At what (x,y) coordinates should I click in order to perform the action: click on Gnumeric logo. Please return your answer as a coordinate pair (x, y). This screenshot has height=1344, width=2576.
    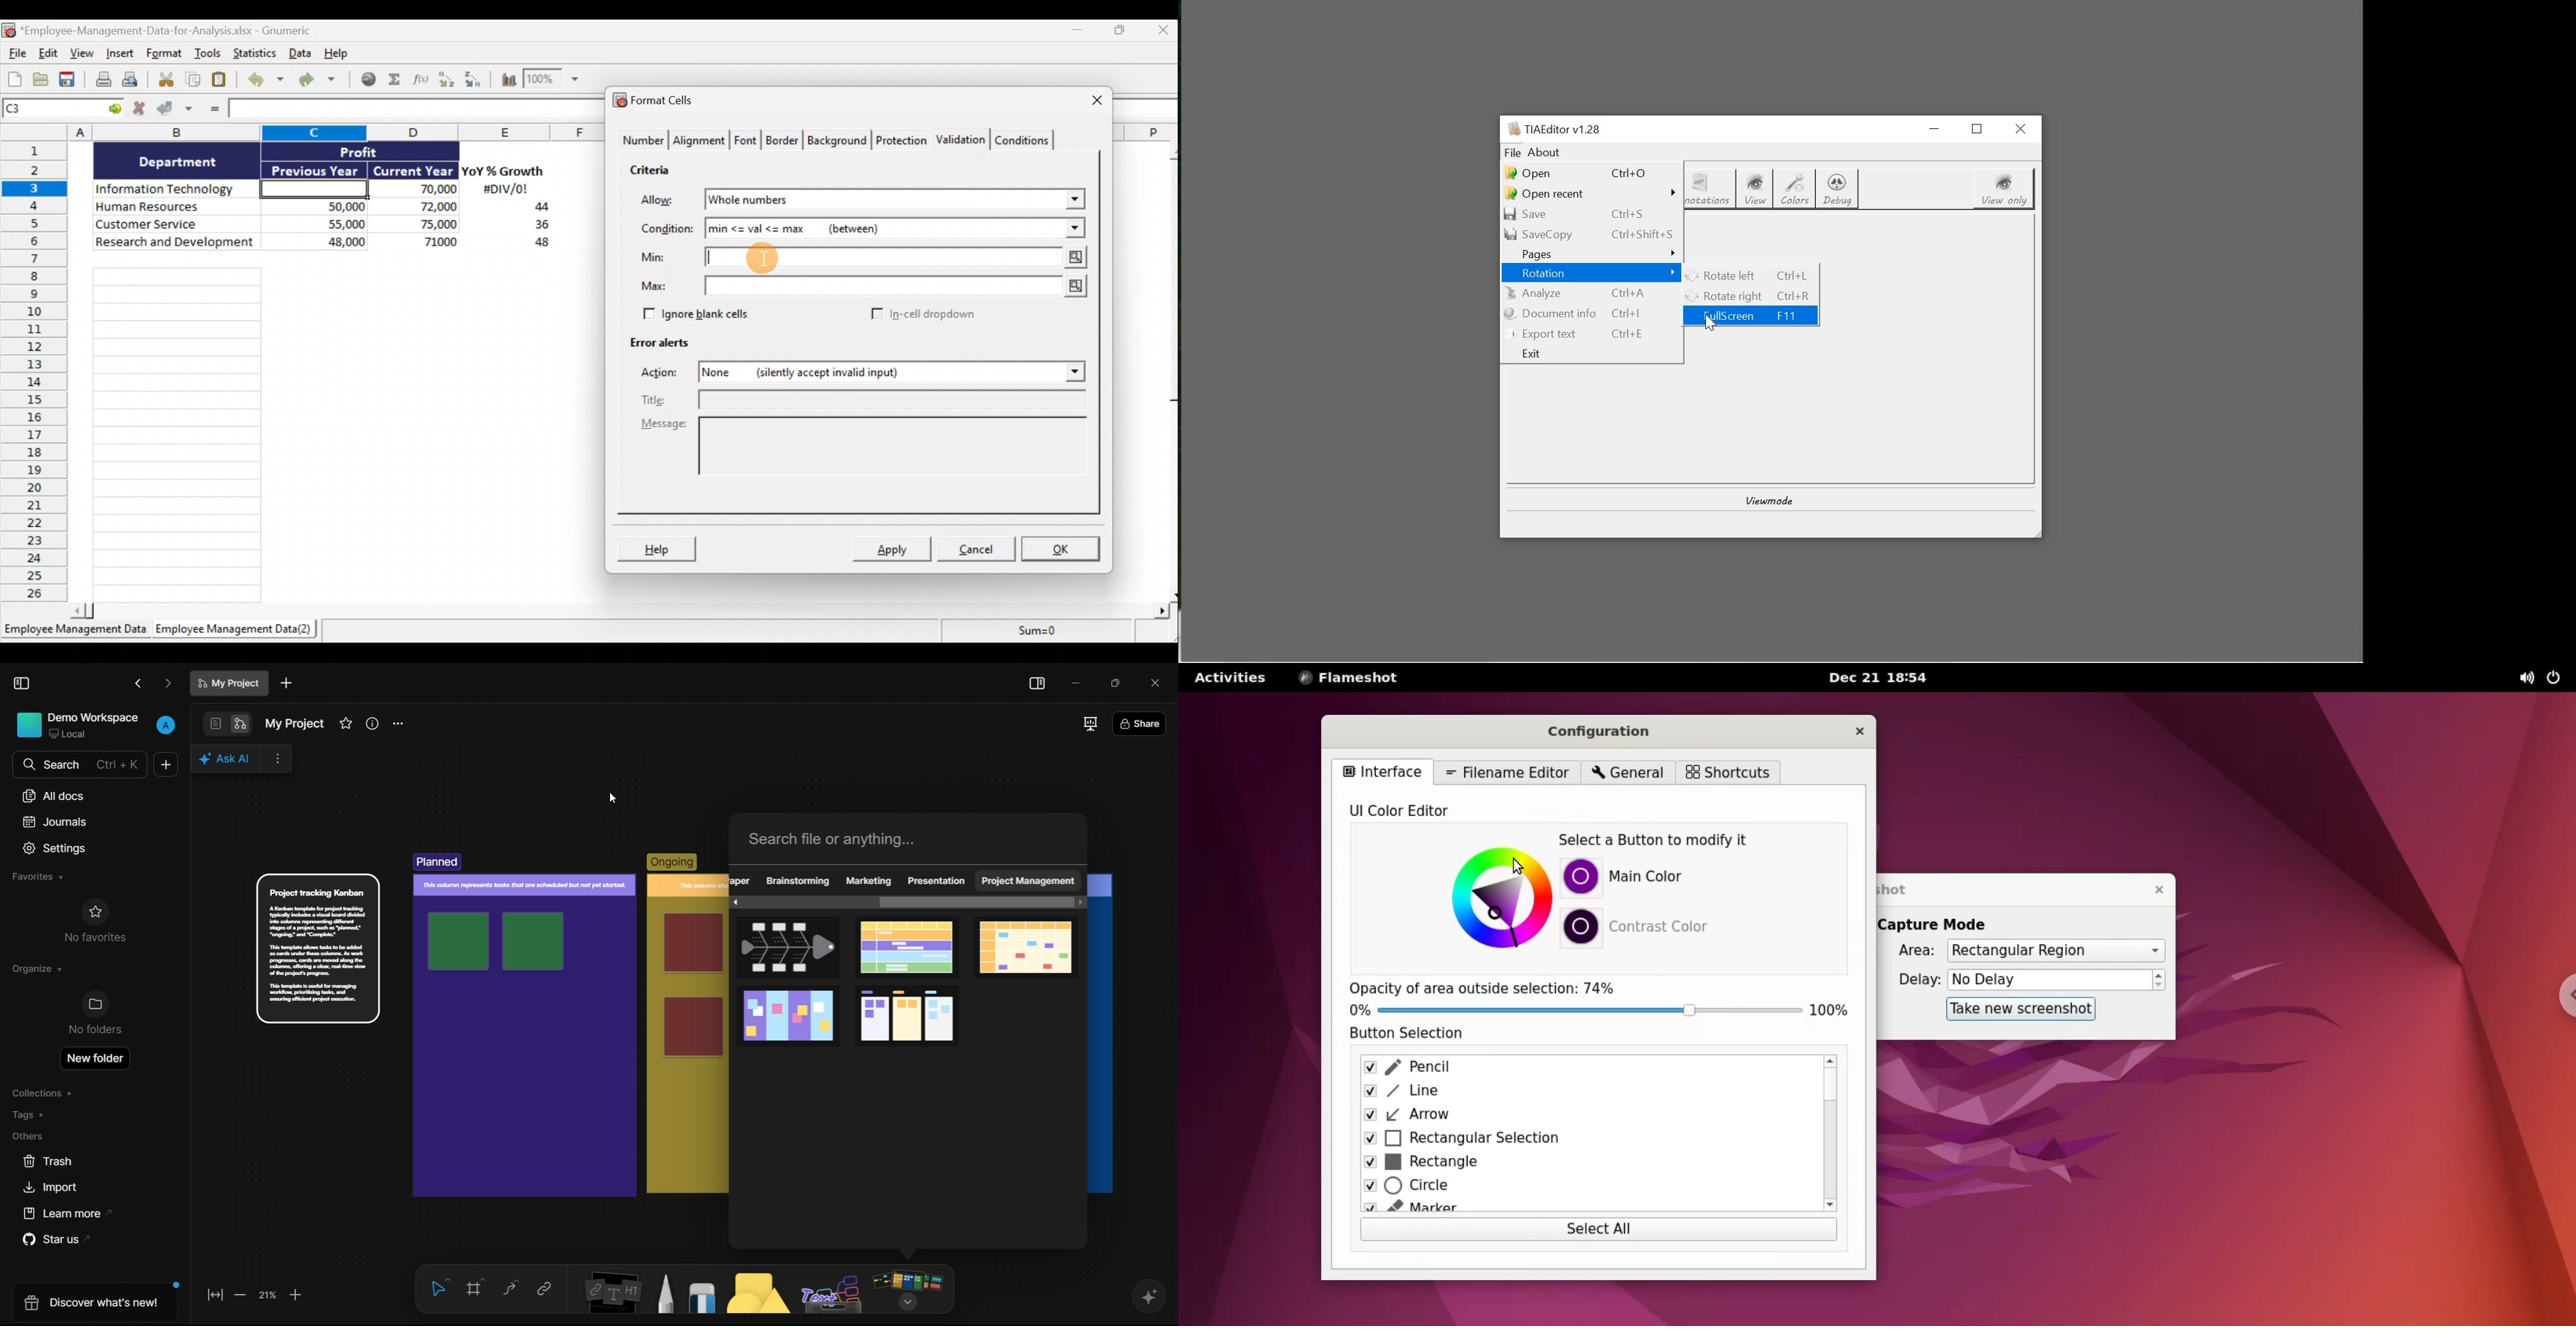
    Looking at the image, I should click on (8, 30).